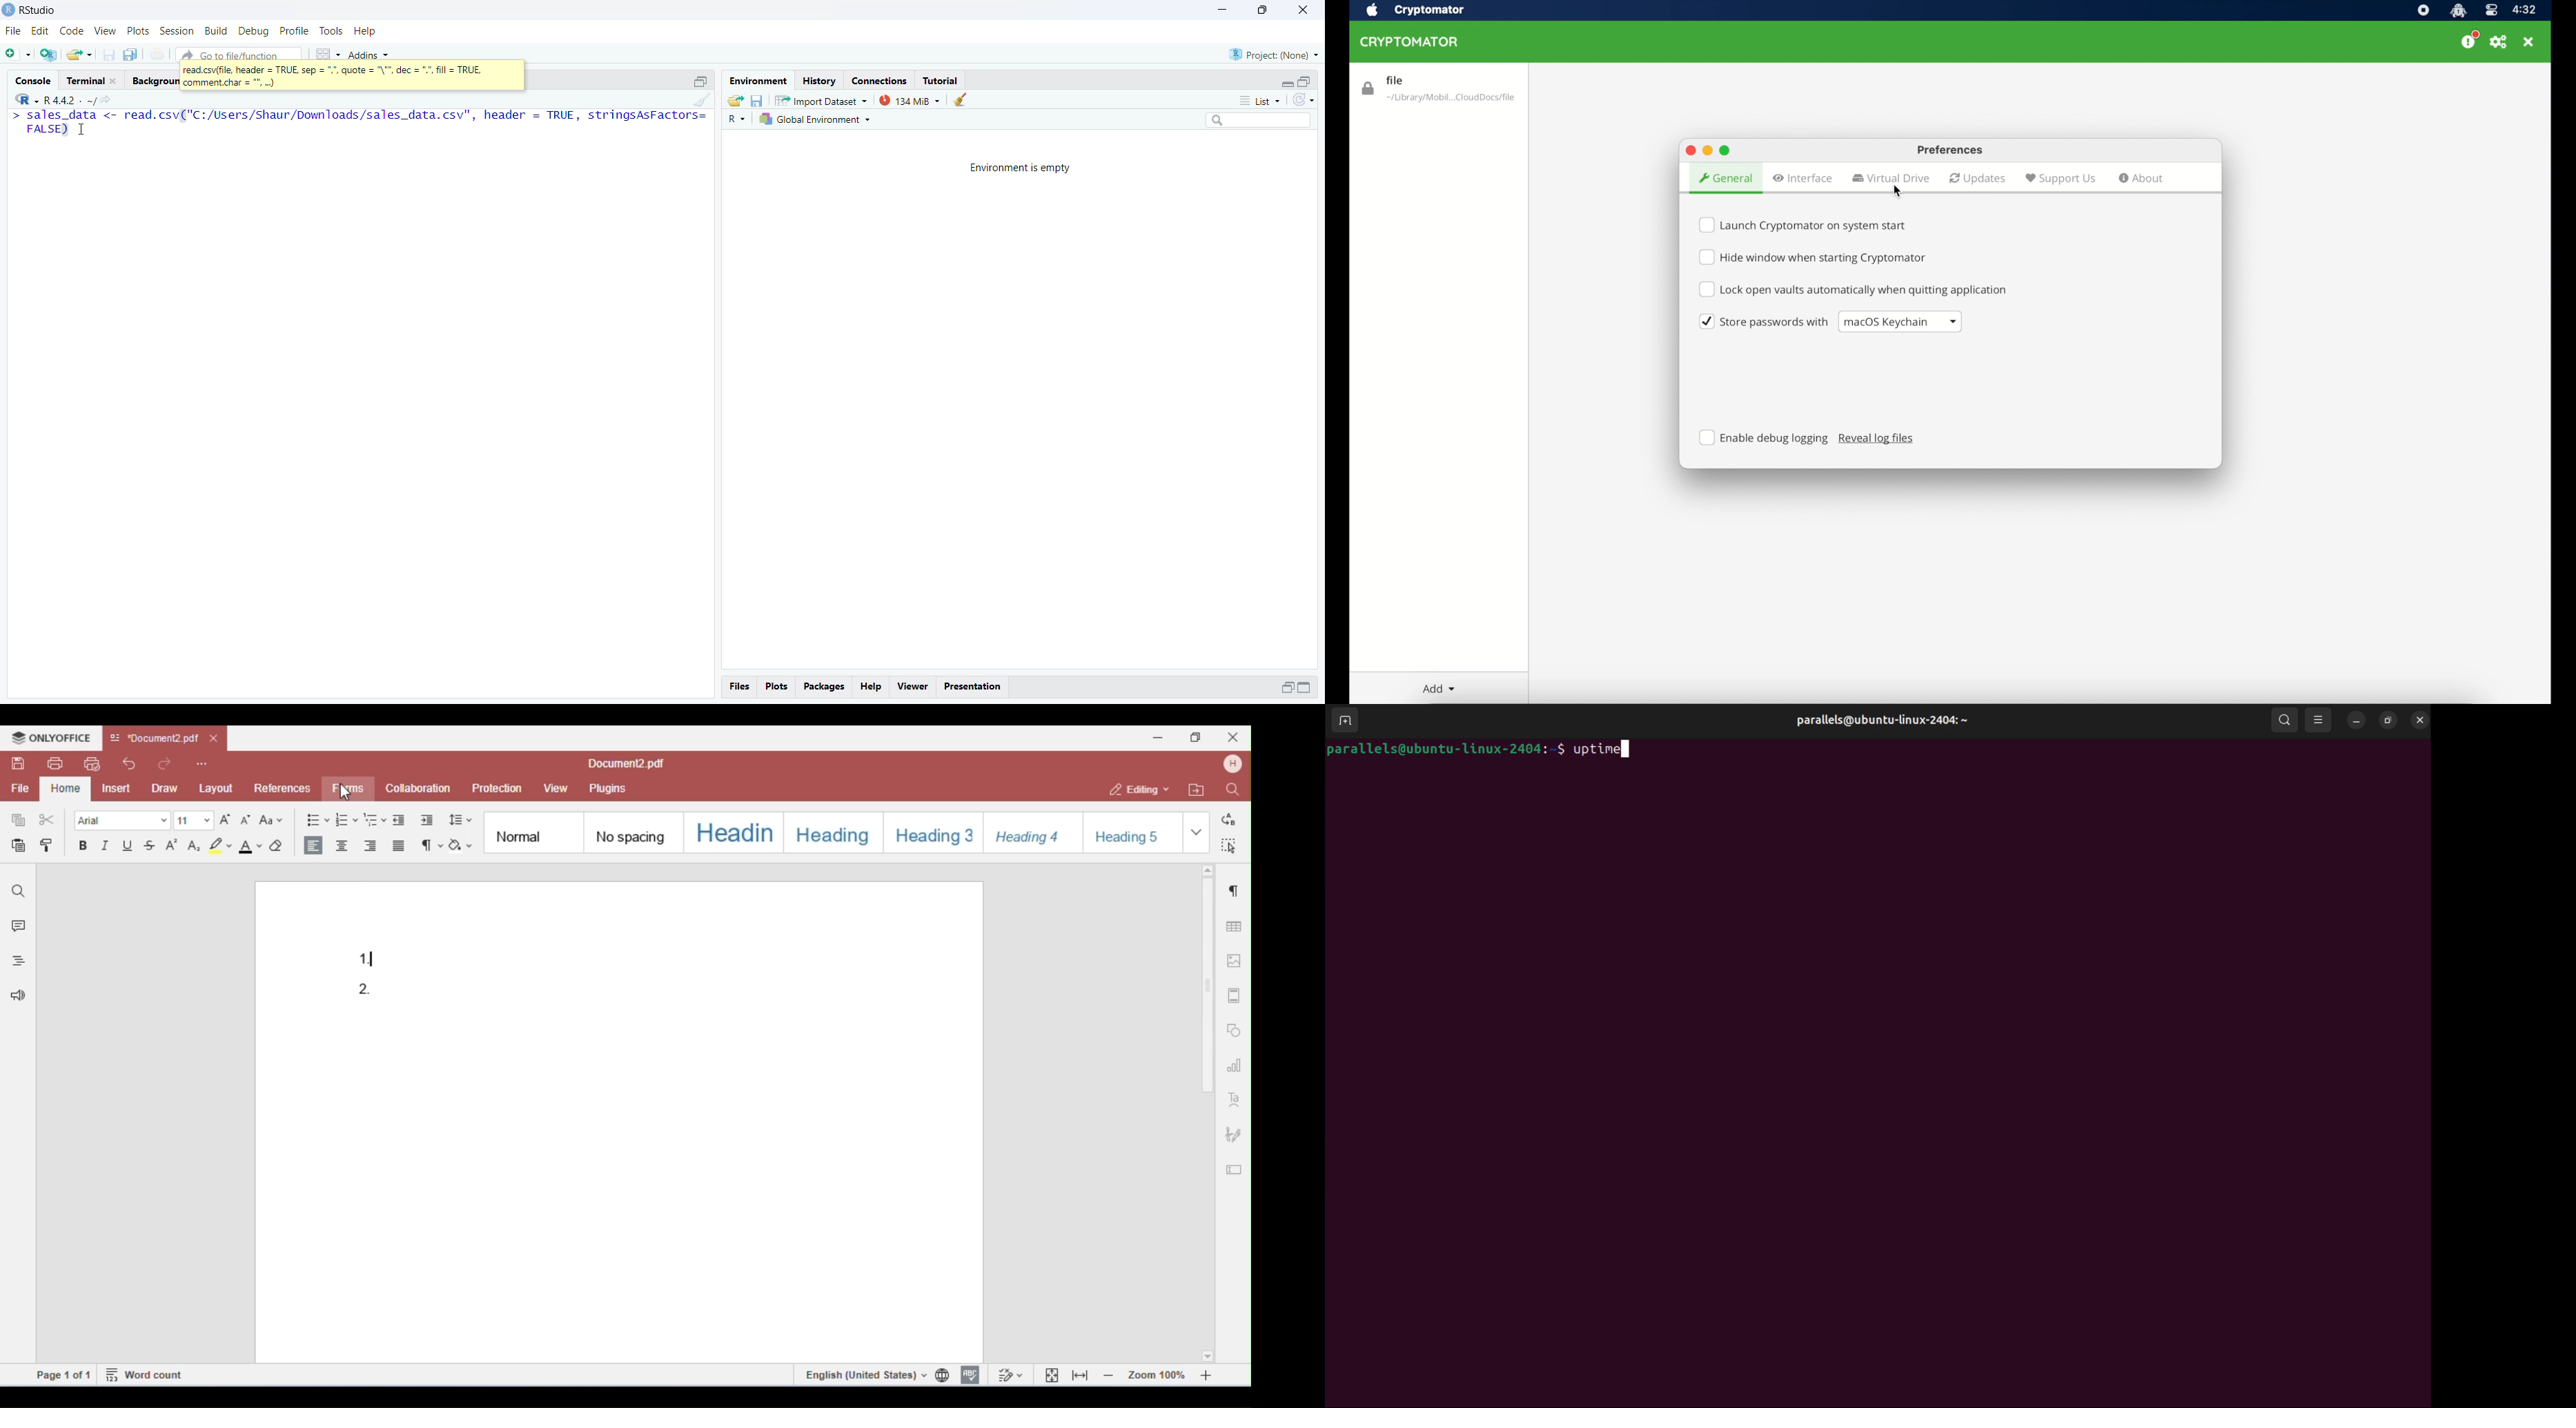 The image size is (2576, 1428). Describe the element at coordinates (81, 55) in the screenshot. I see `Open an existing file(Ctrl+o)` at that location.